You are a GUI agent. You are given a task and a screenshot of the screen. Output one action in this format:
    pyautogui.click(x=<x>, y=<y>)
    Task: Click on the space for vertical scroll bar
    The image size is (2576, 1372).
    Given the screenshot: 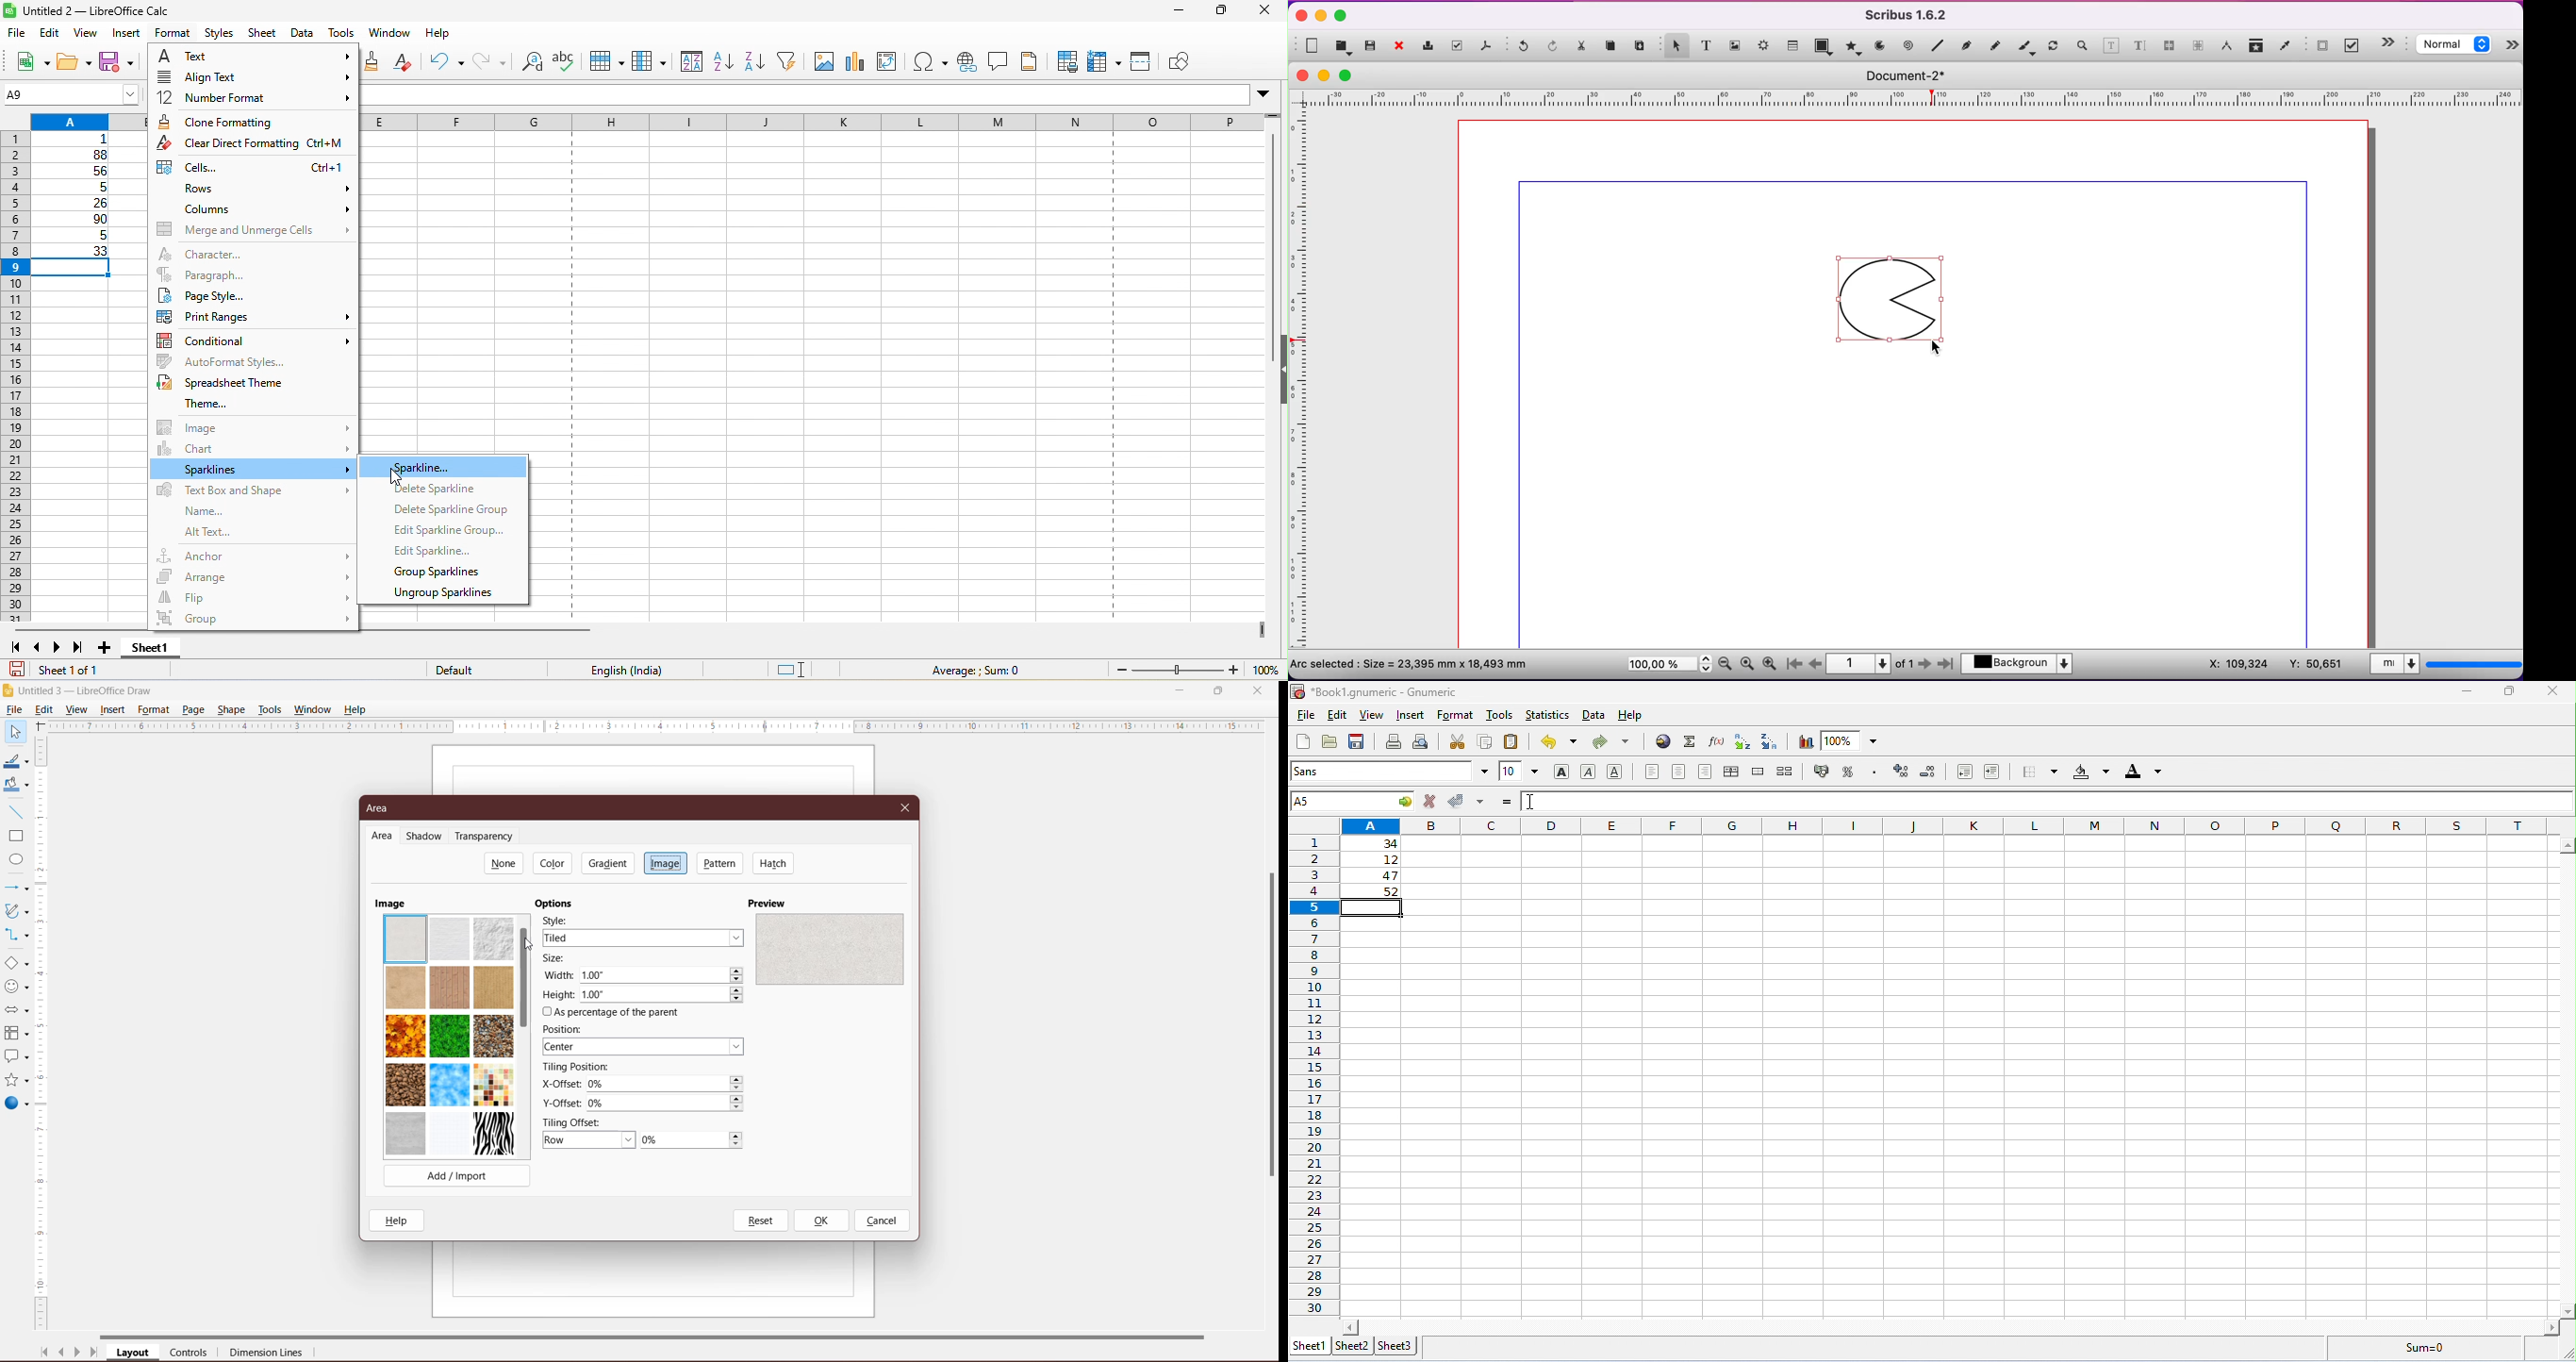 What is the action you would take?
    pyautogui.click(x=2568, y=1080)
    